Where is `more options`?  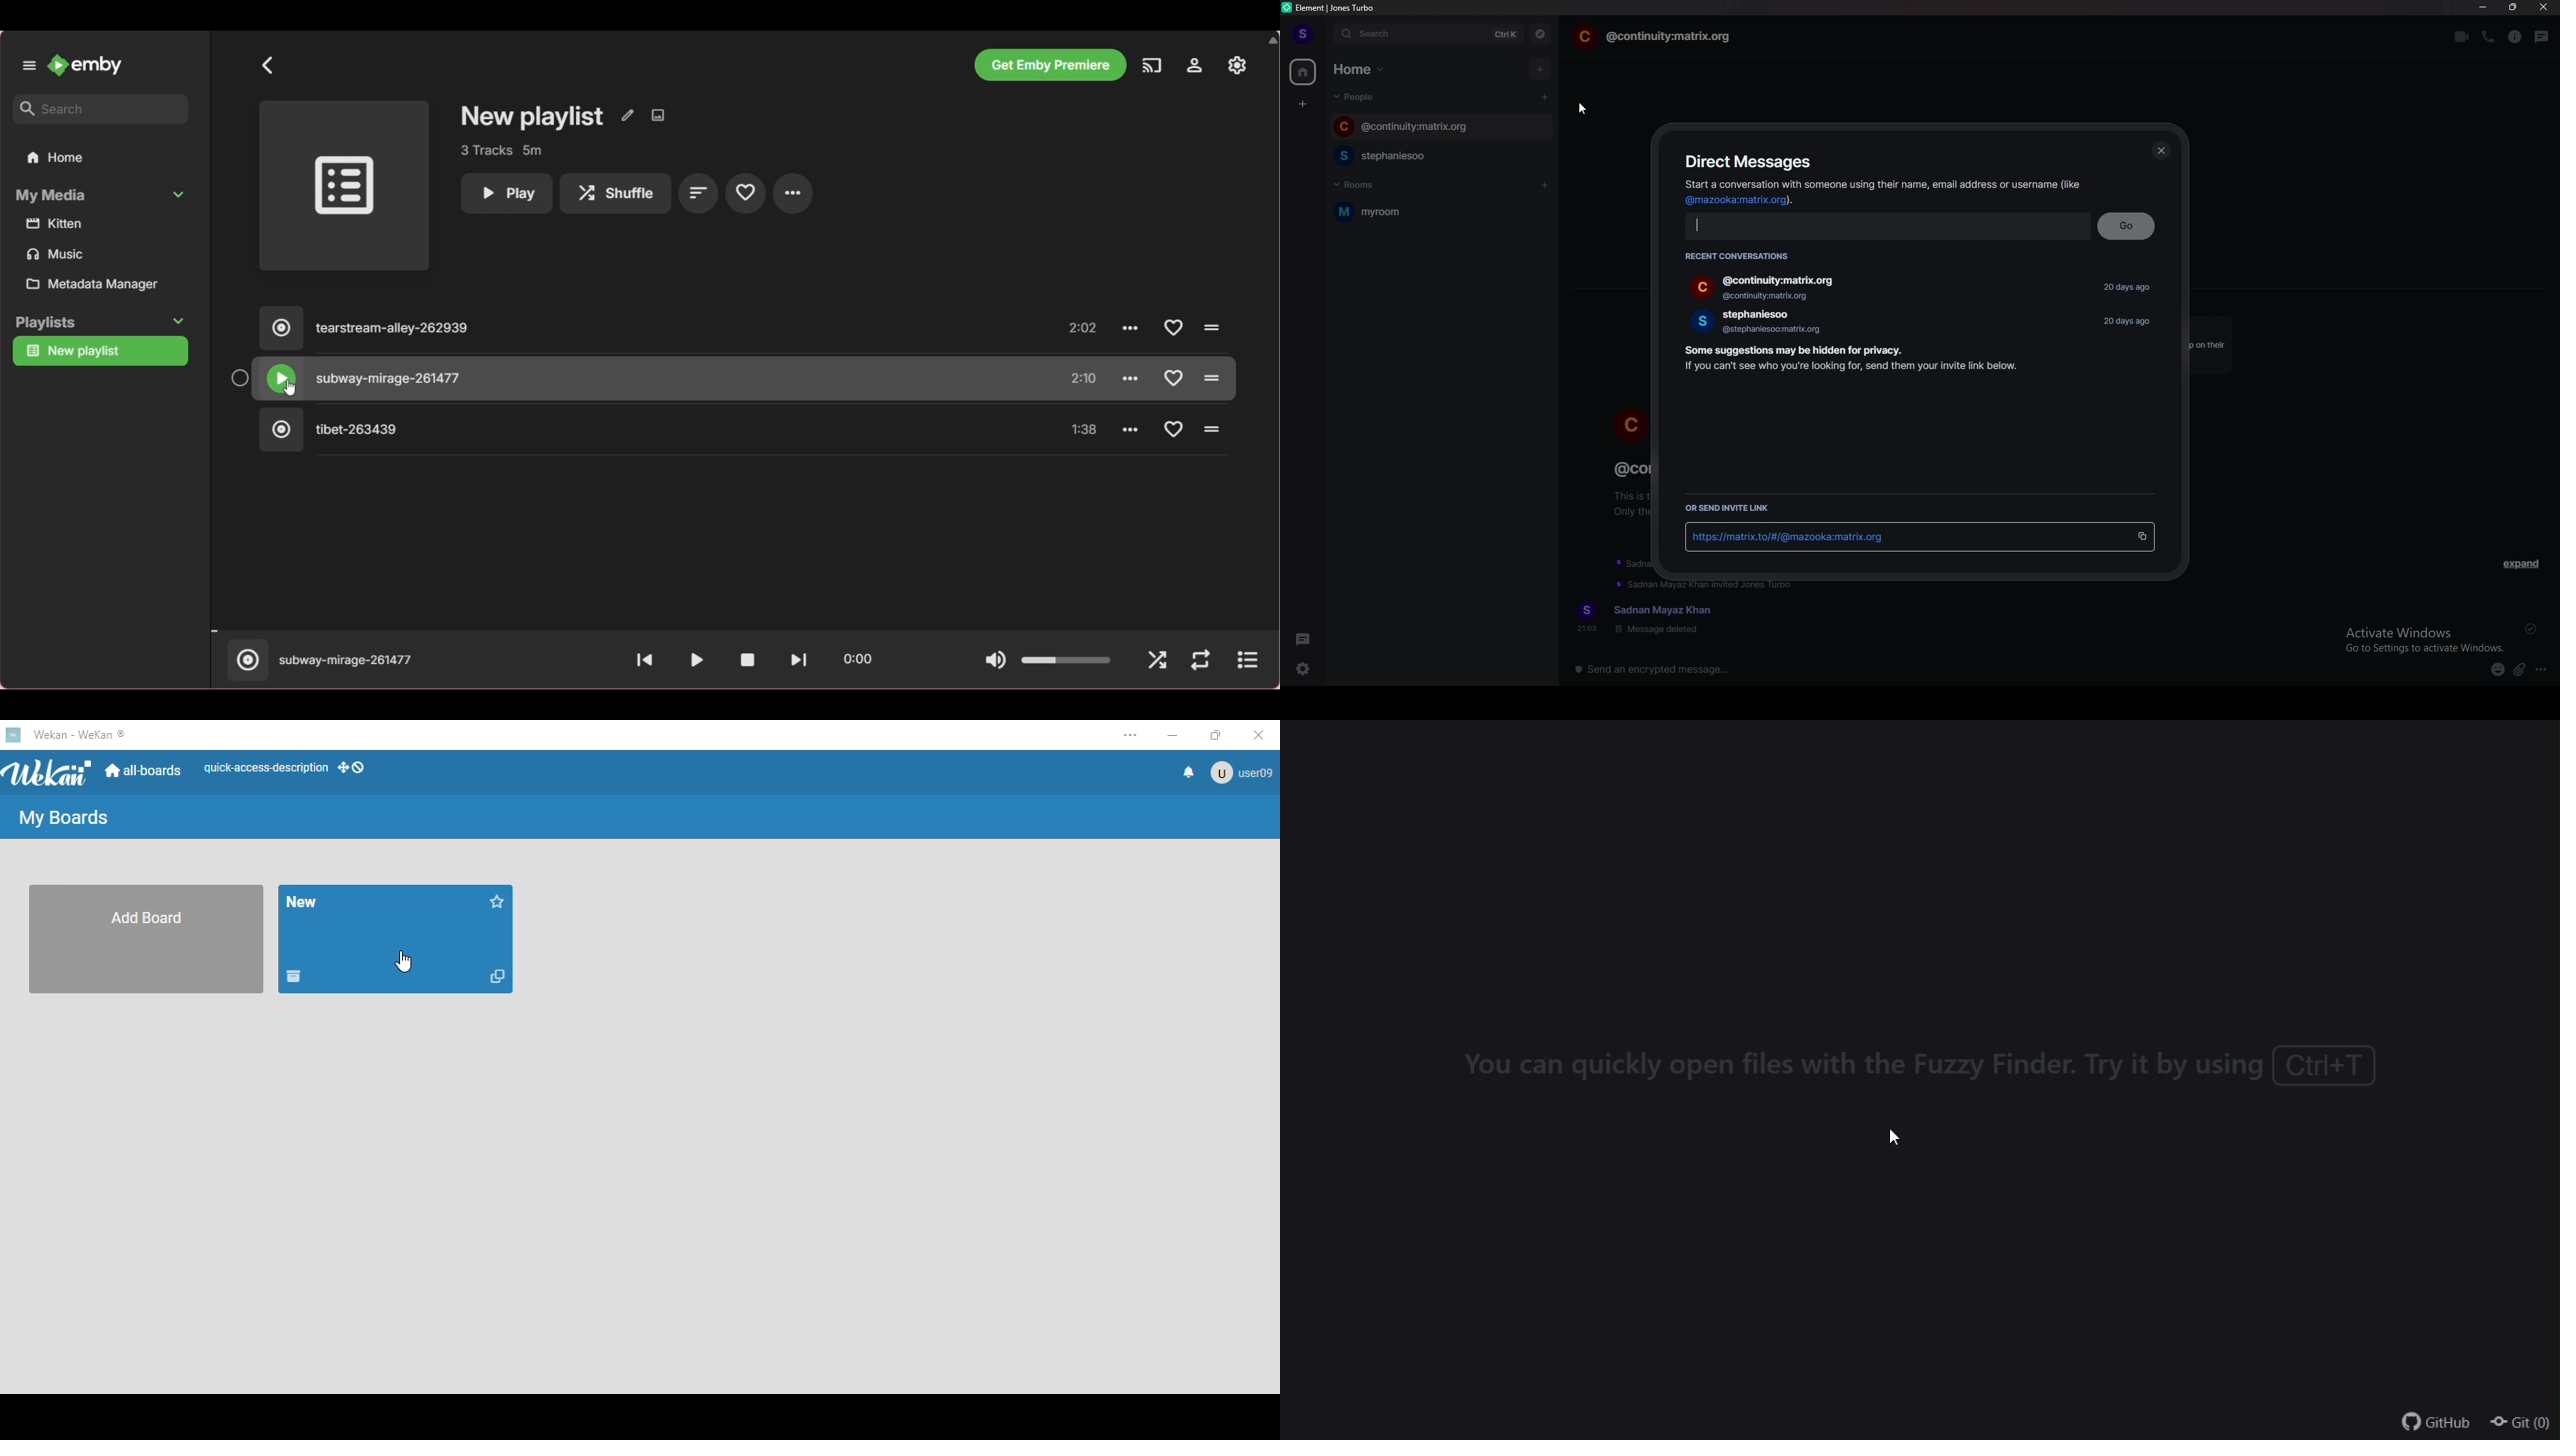 more options is located at coordinates (2542, 671).